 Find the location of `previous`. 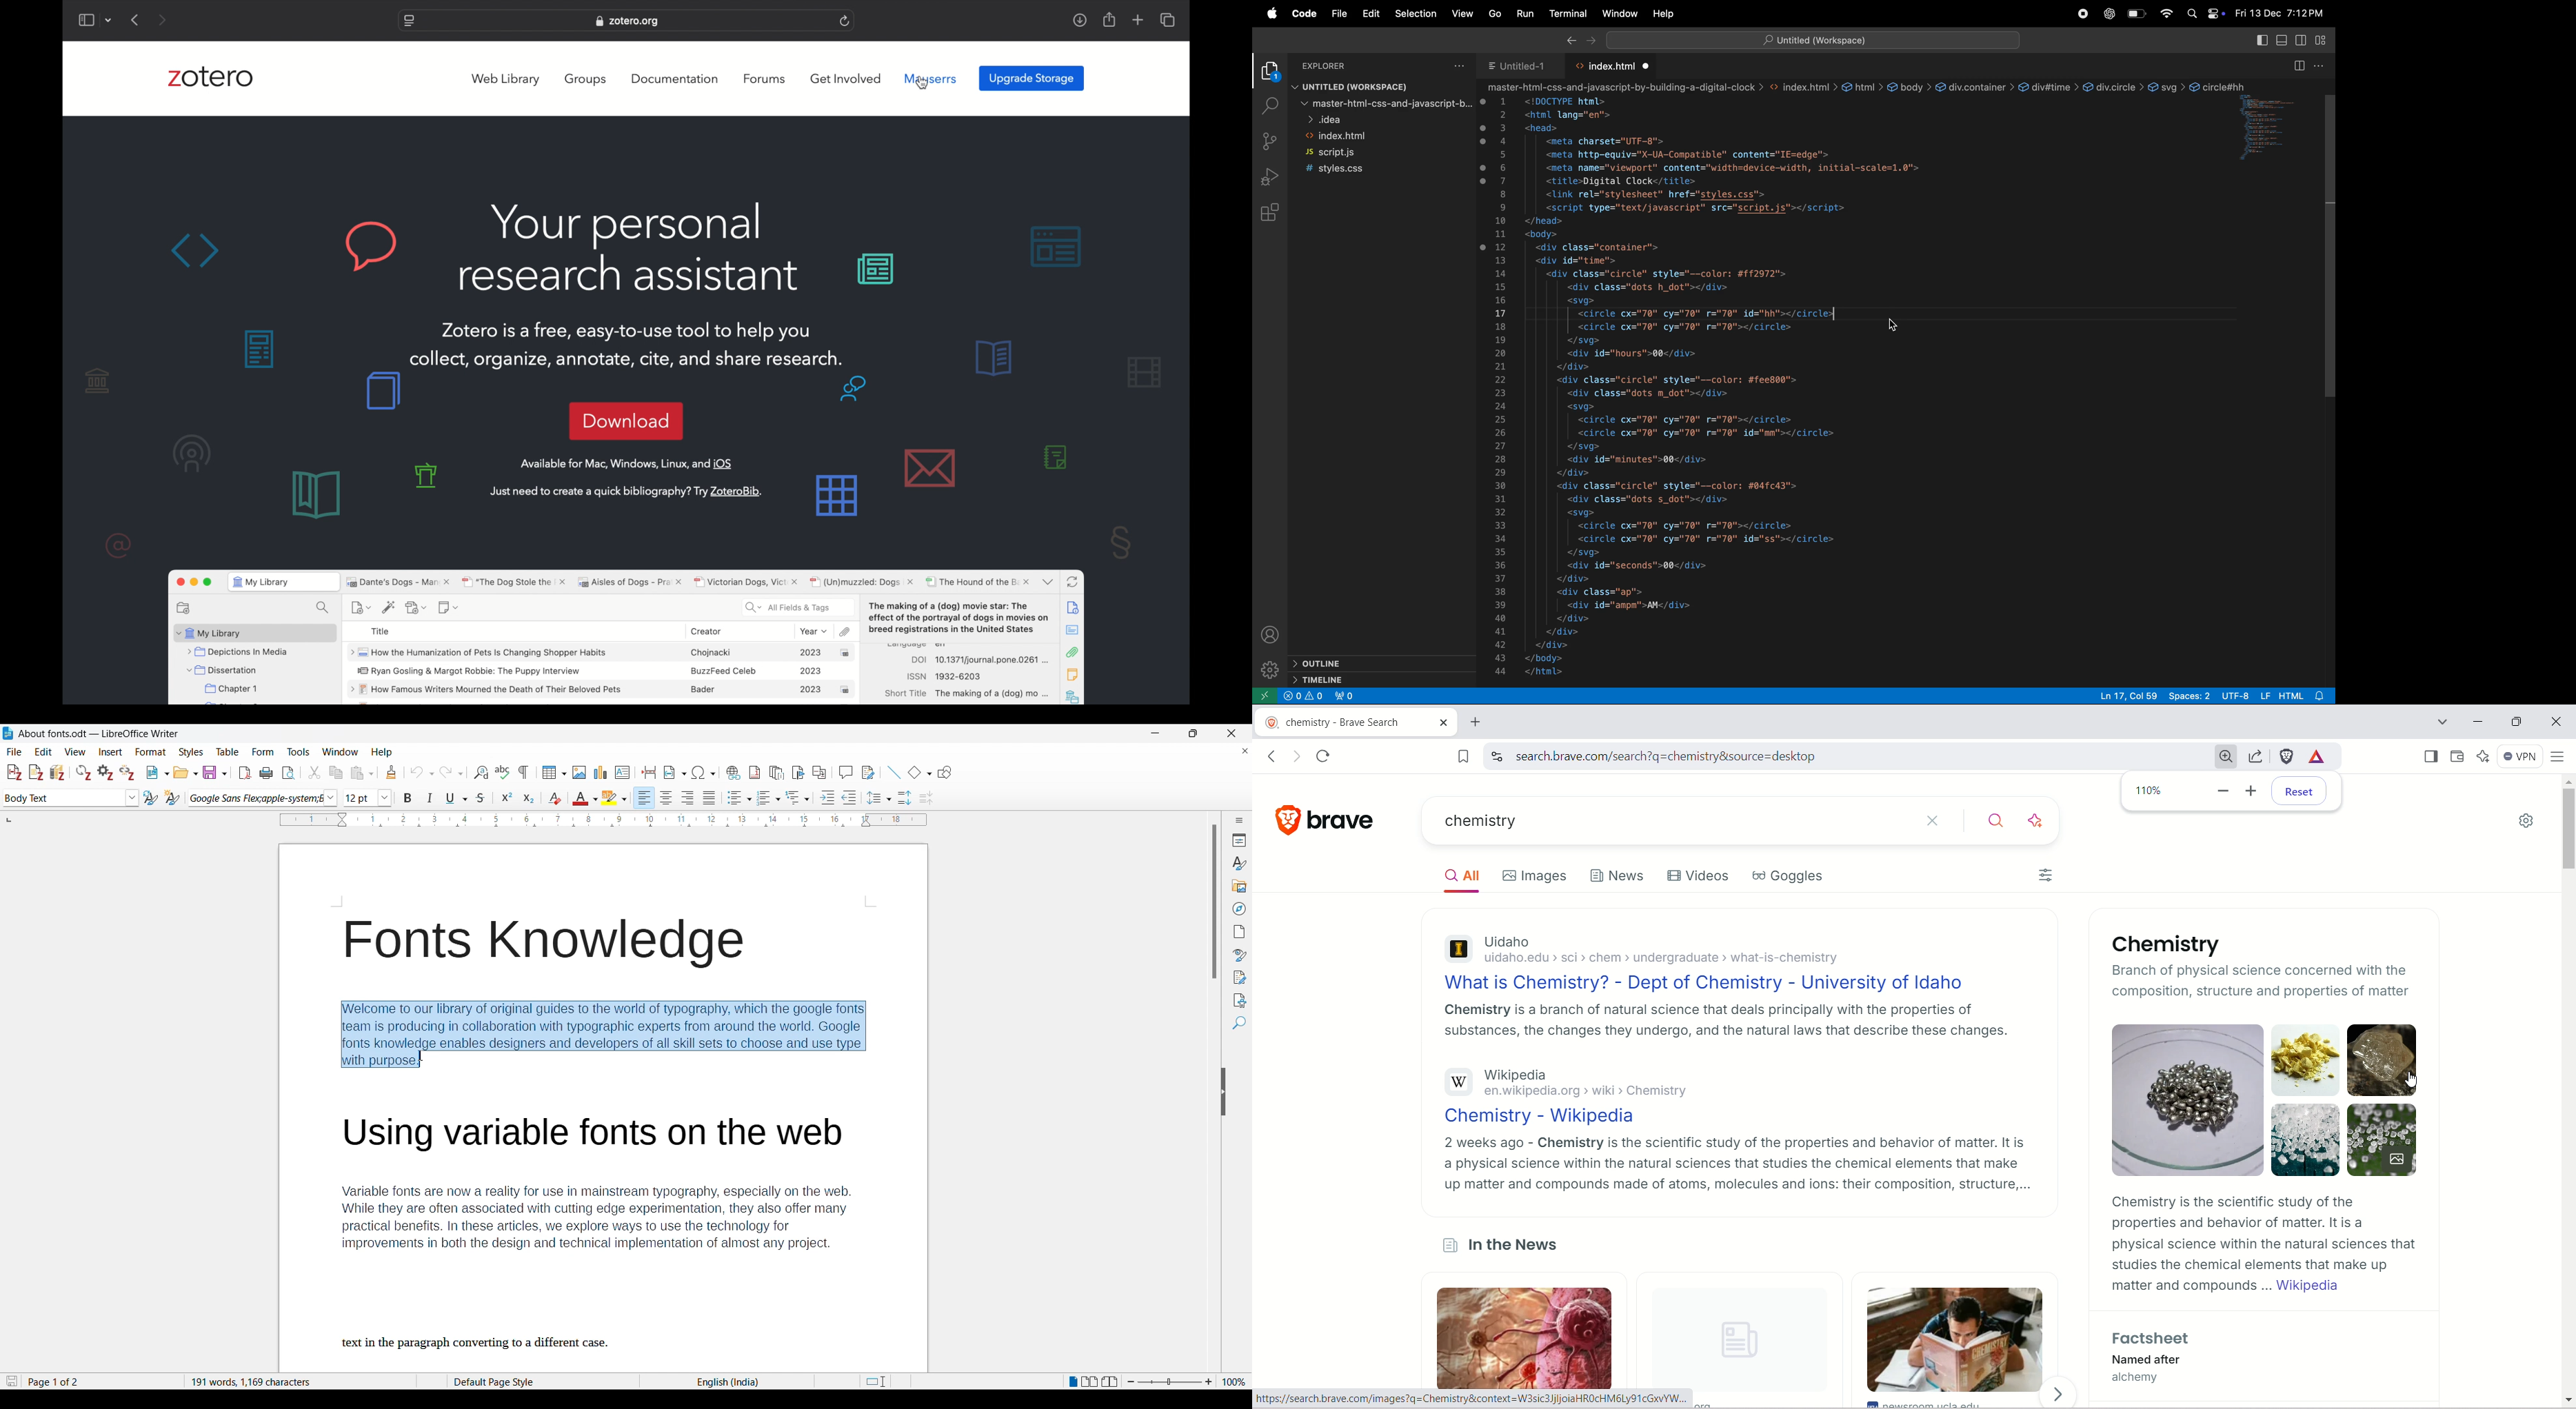

previous is located at coordinates (136, 20).